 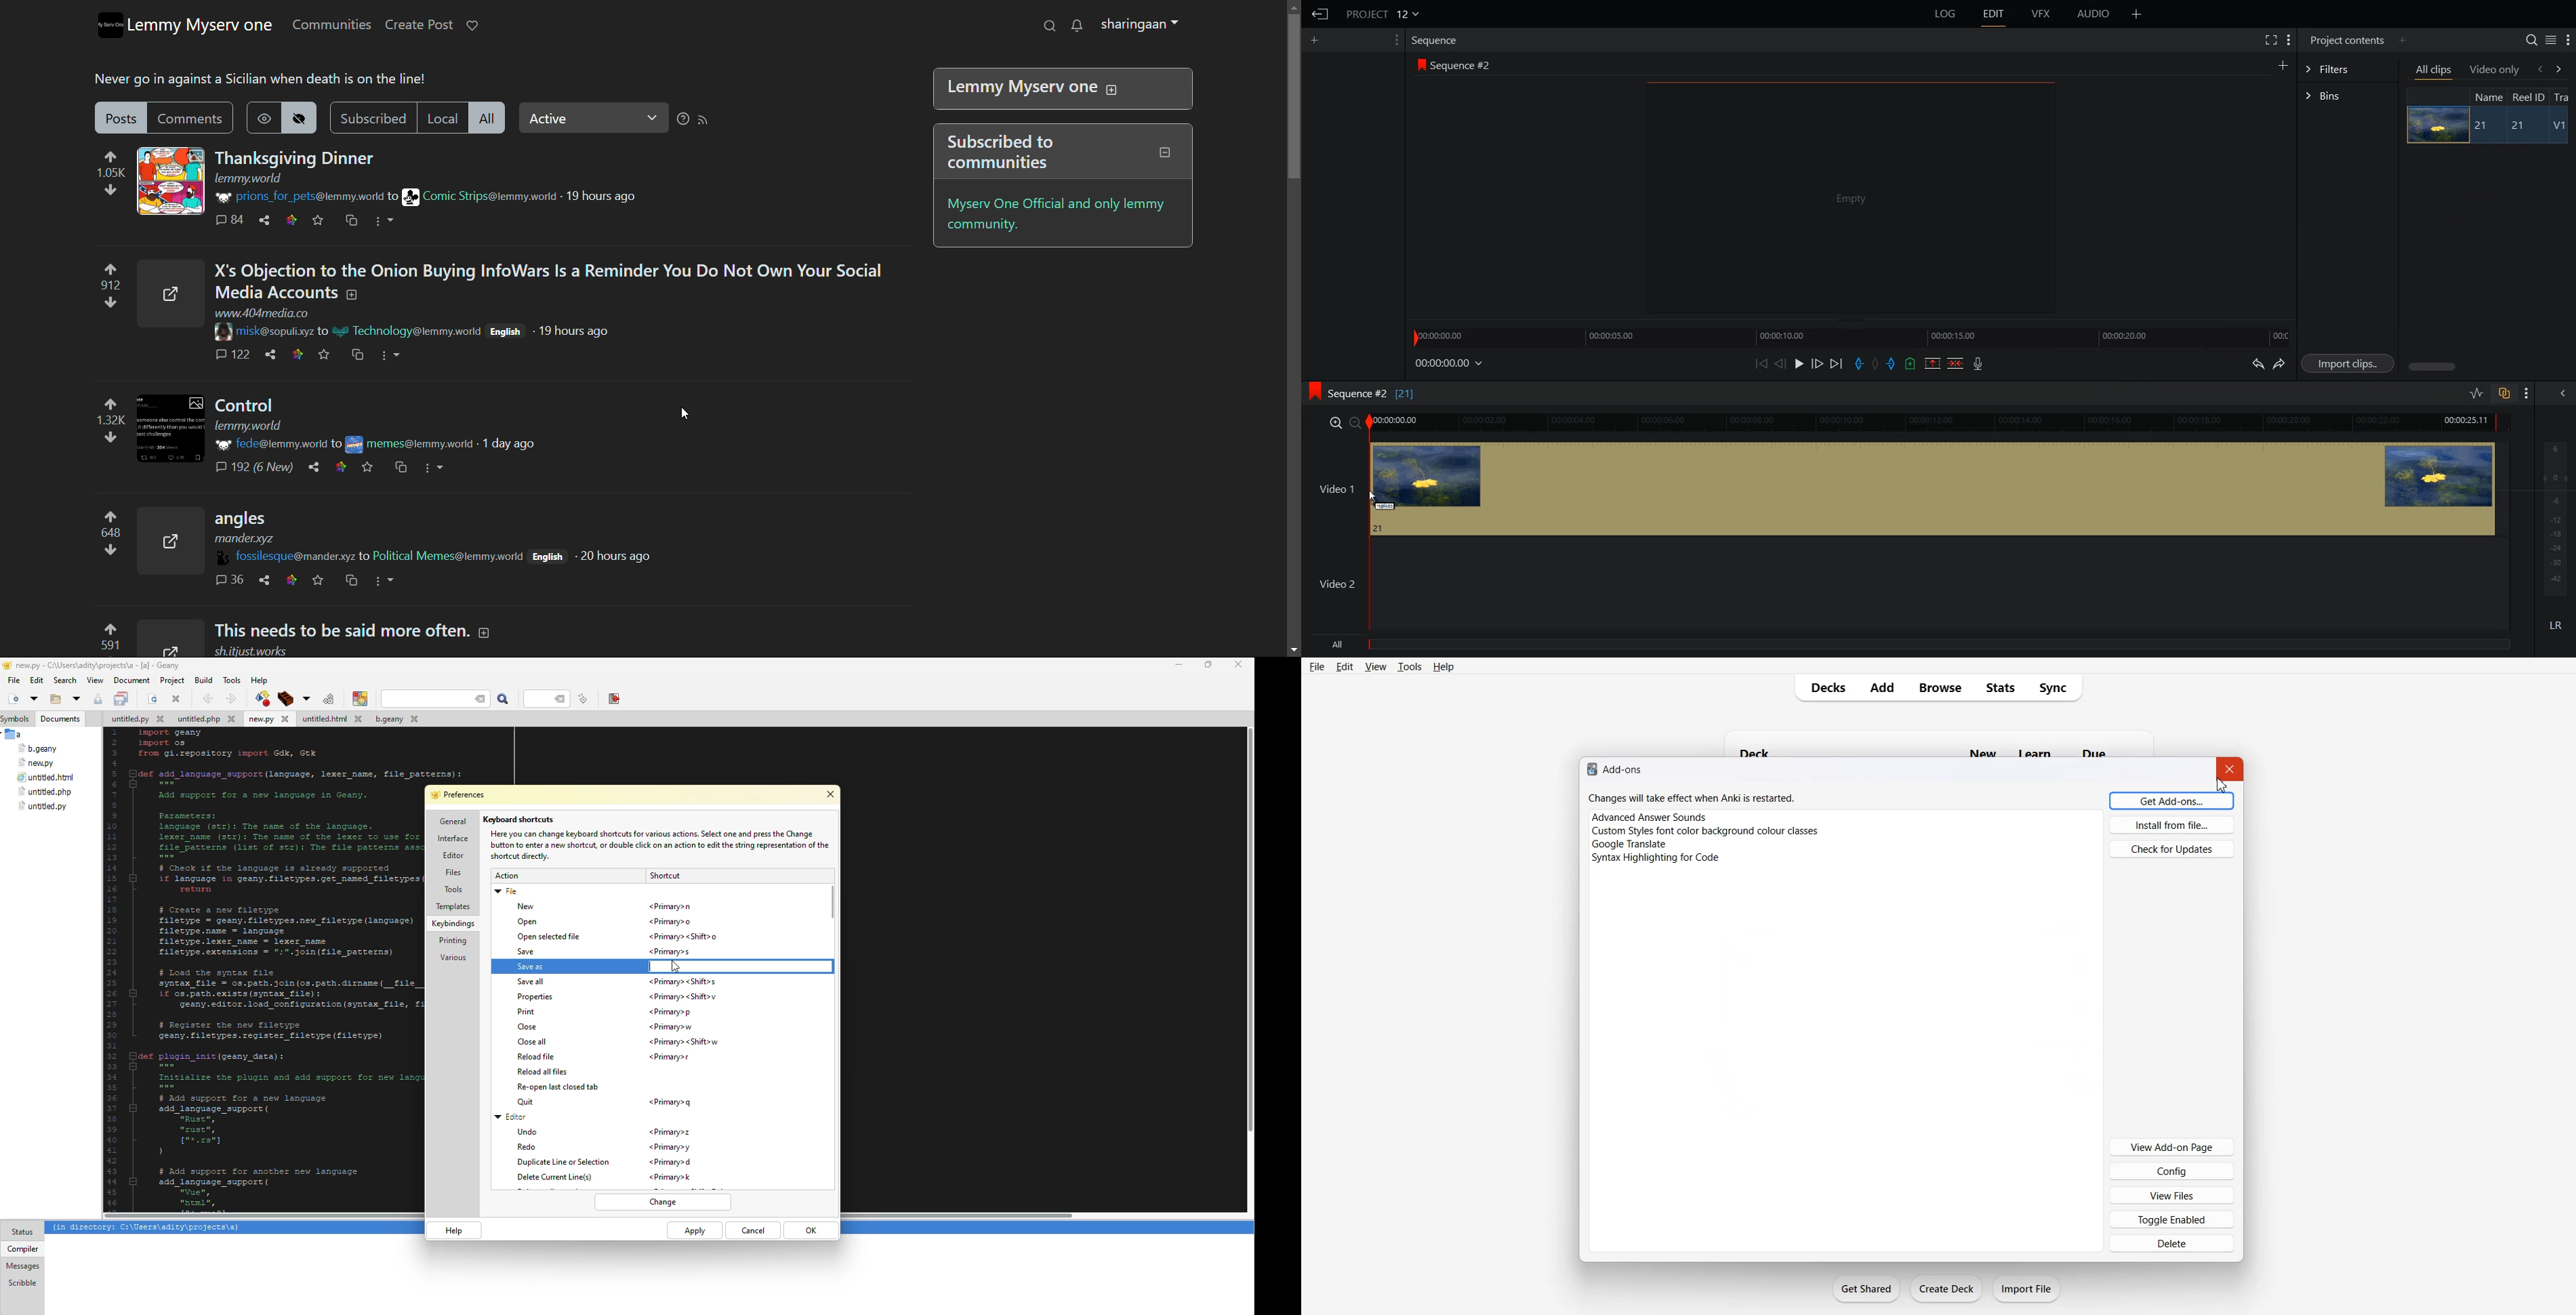 I want to click on shortcut, so click(x=670, y=952).